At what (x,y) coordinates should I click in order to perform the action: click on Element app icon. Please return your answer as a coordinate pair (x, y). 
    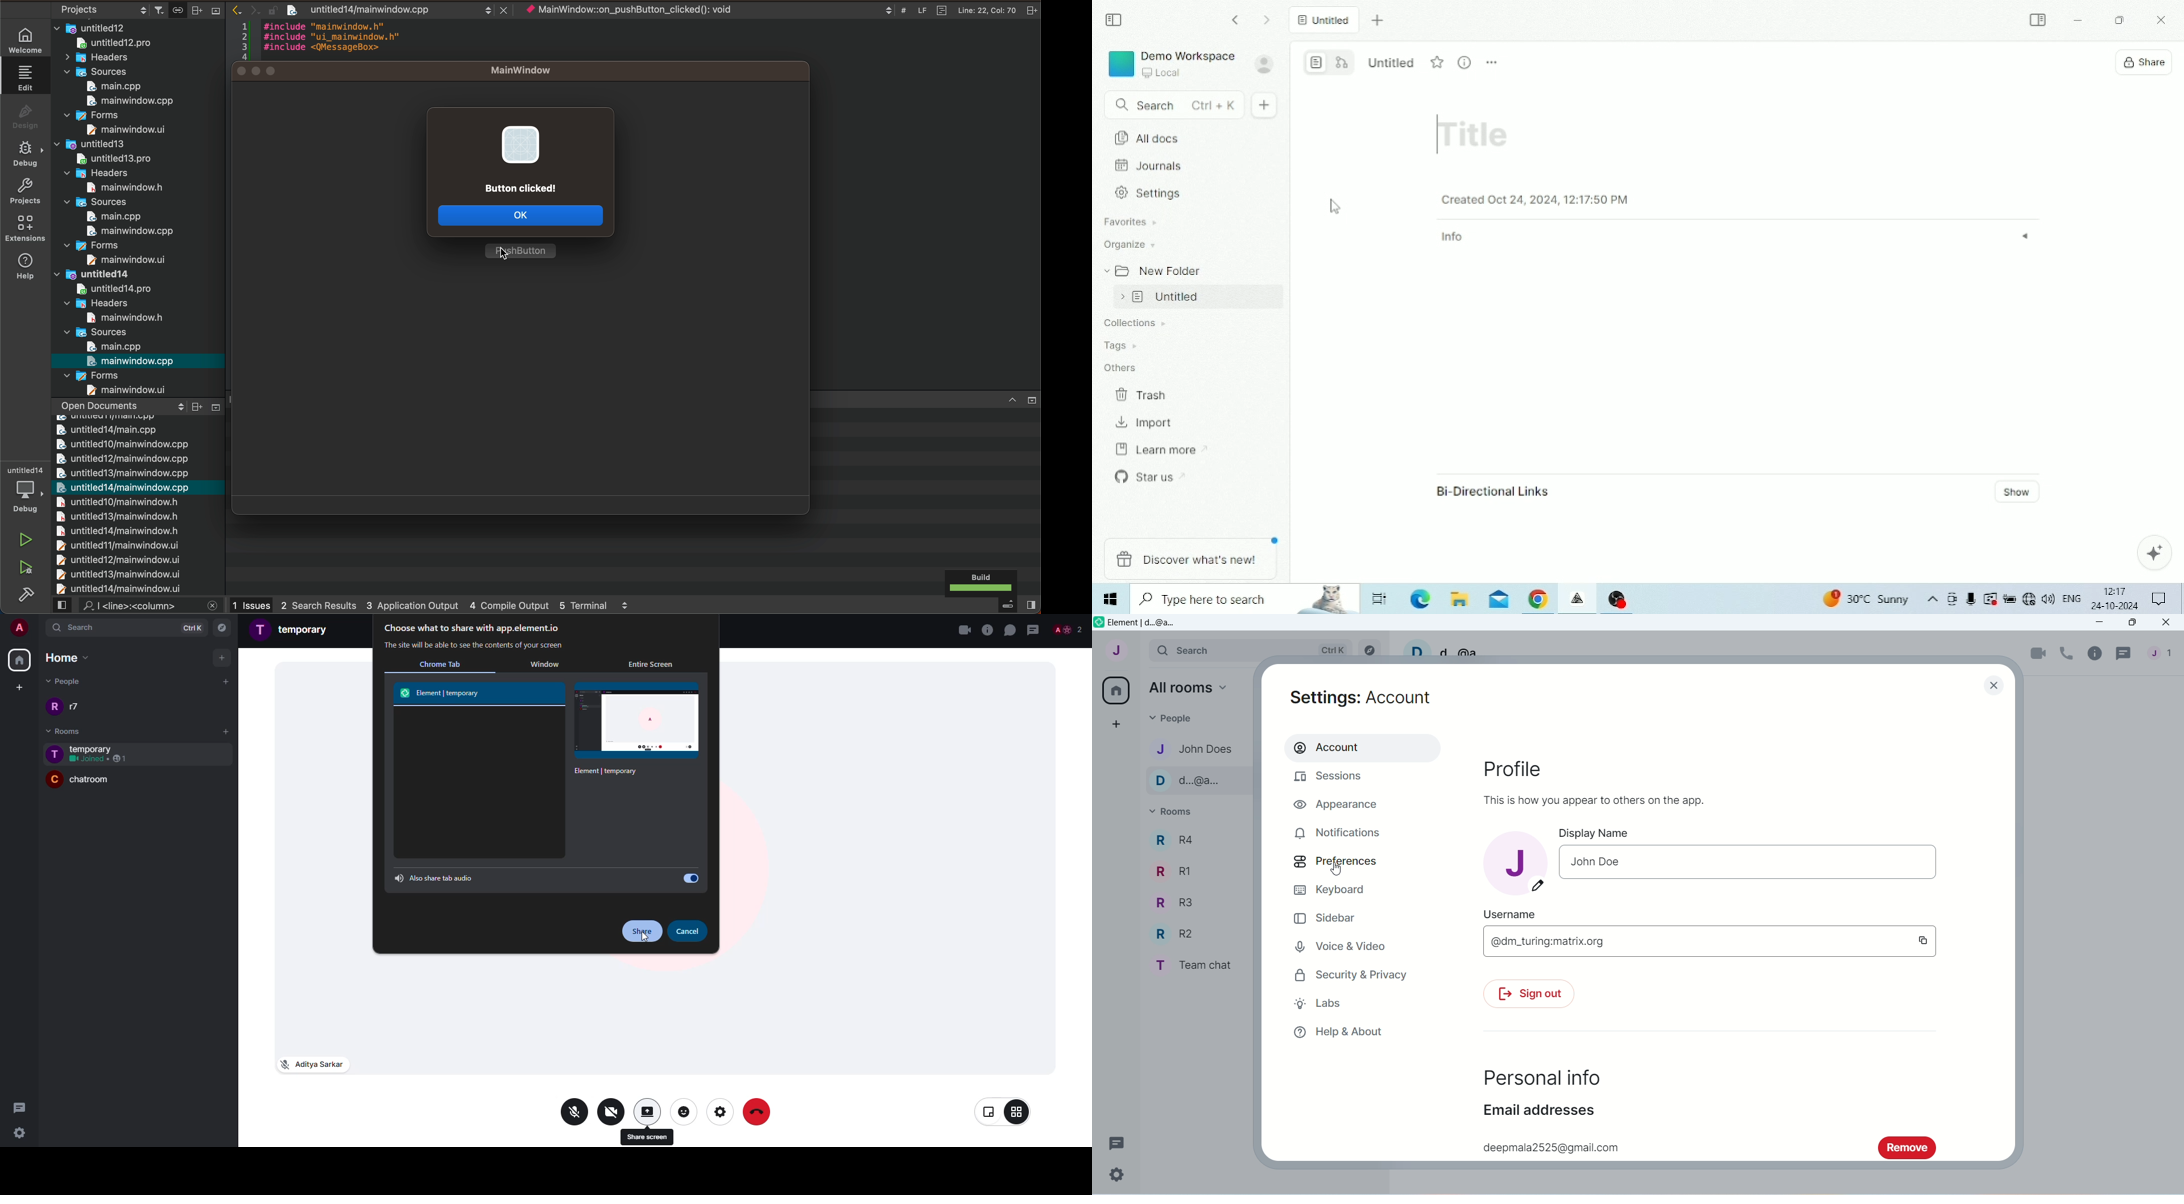
    Looking at the image, I should click on (1099, 623).